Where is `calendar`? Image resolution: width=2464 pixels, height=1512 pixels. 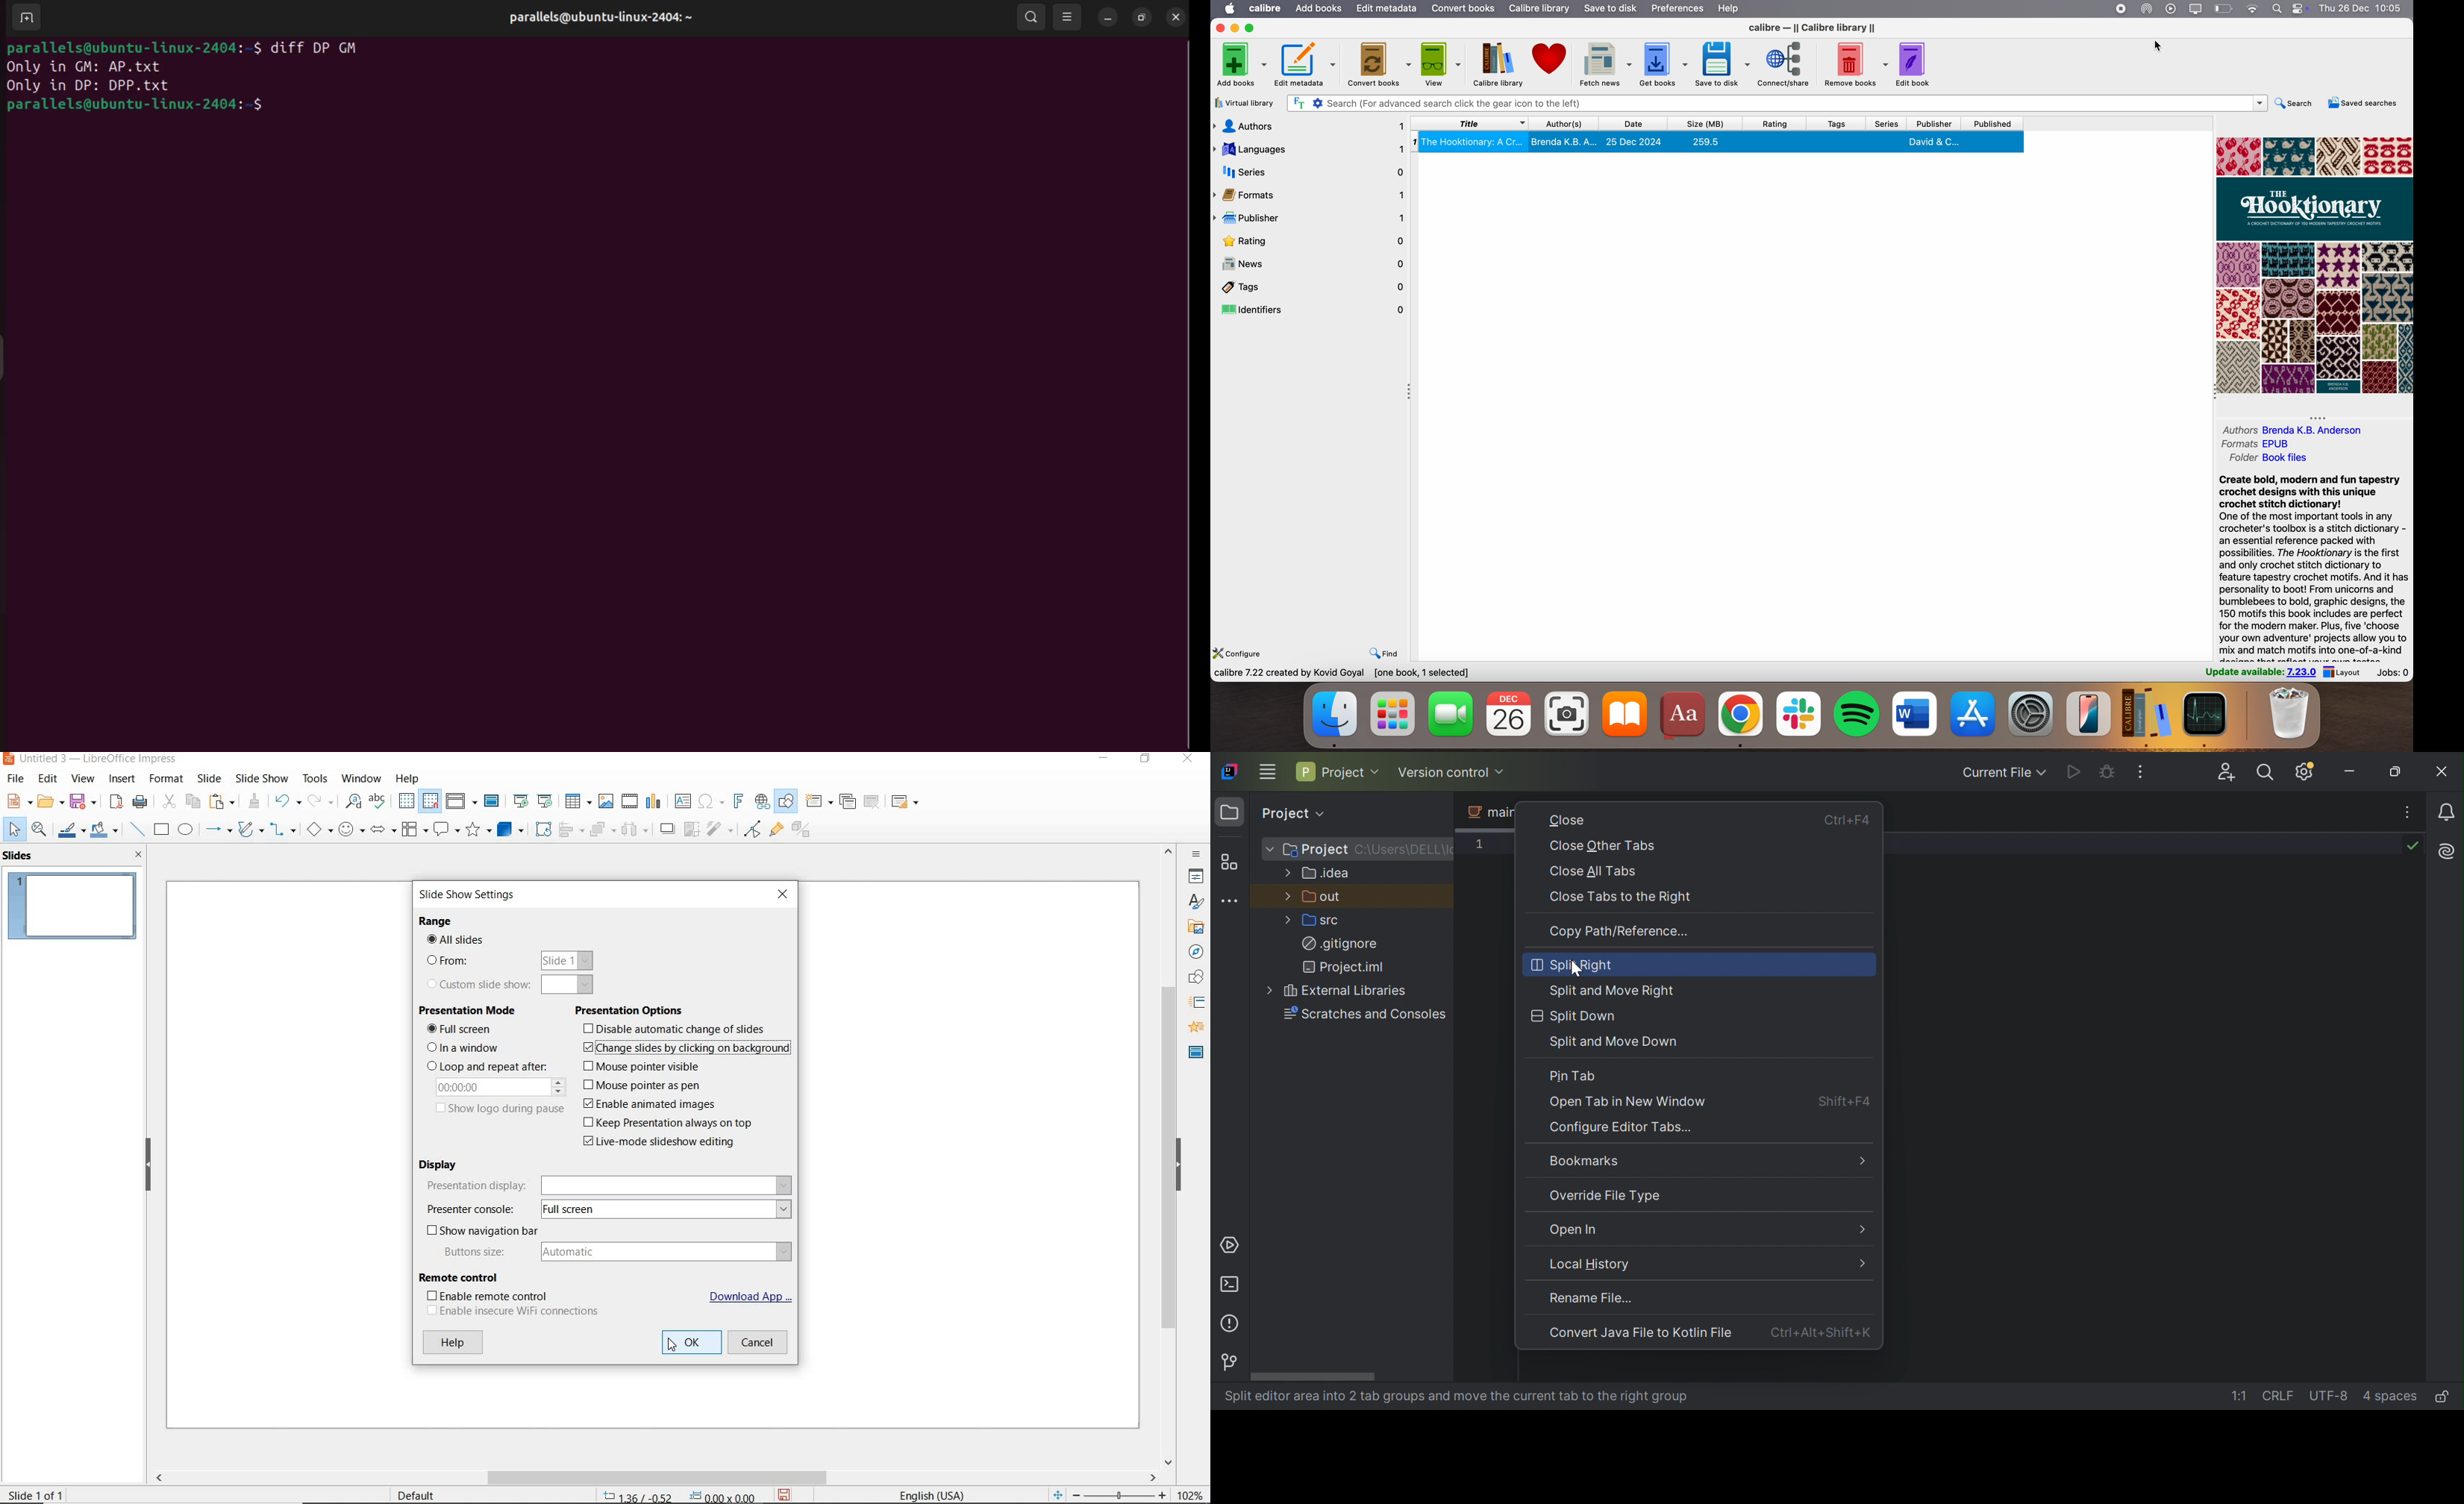
calendar is located at coordinates (1506, 713).